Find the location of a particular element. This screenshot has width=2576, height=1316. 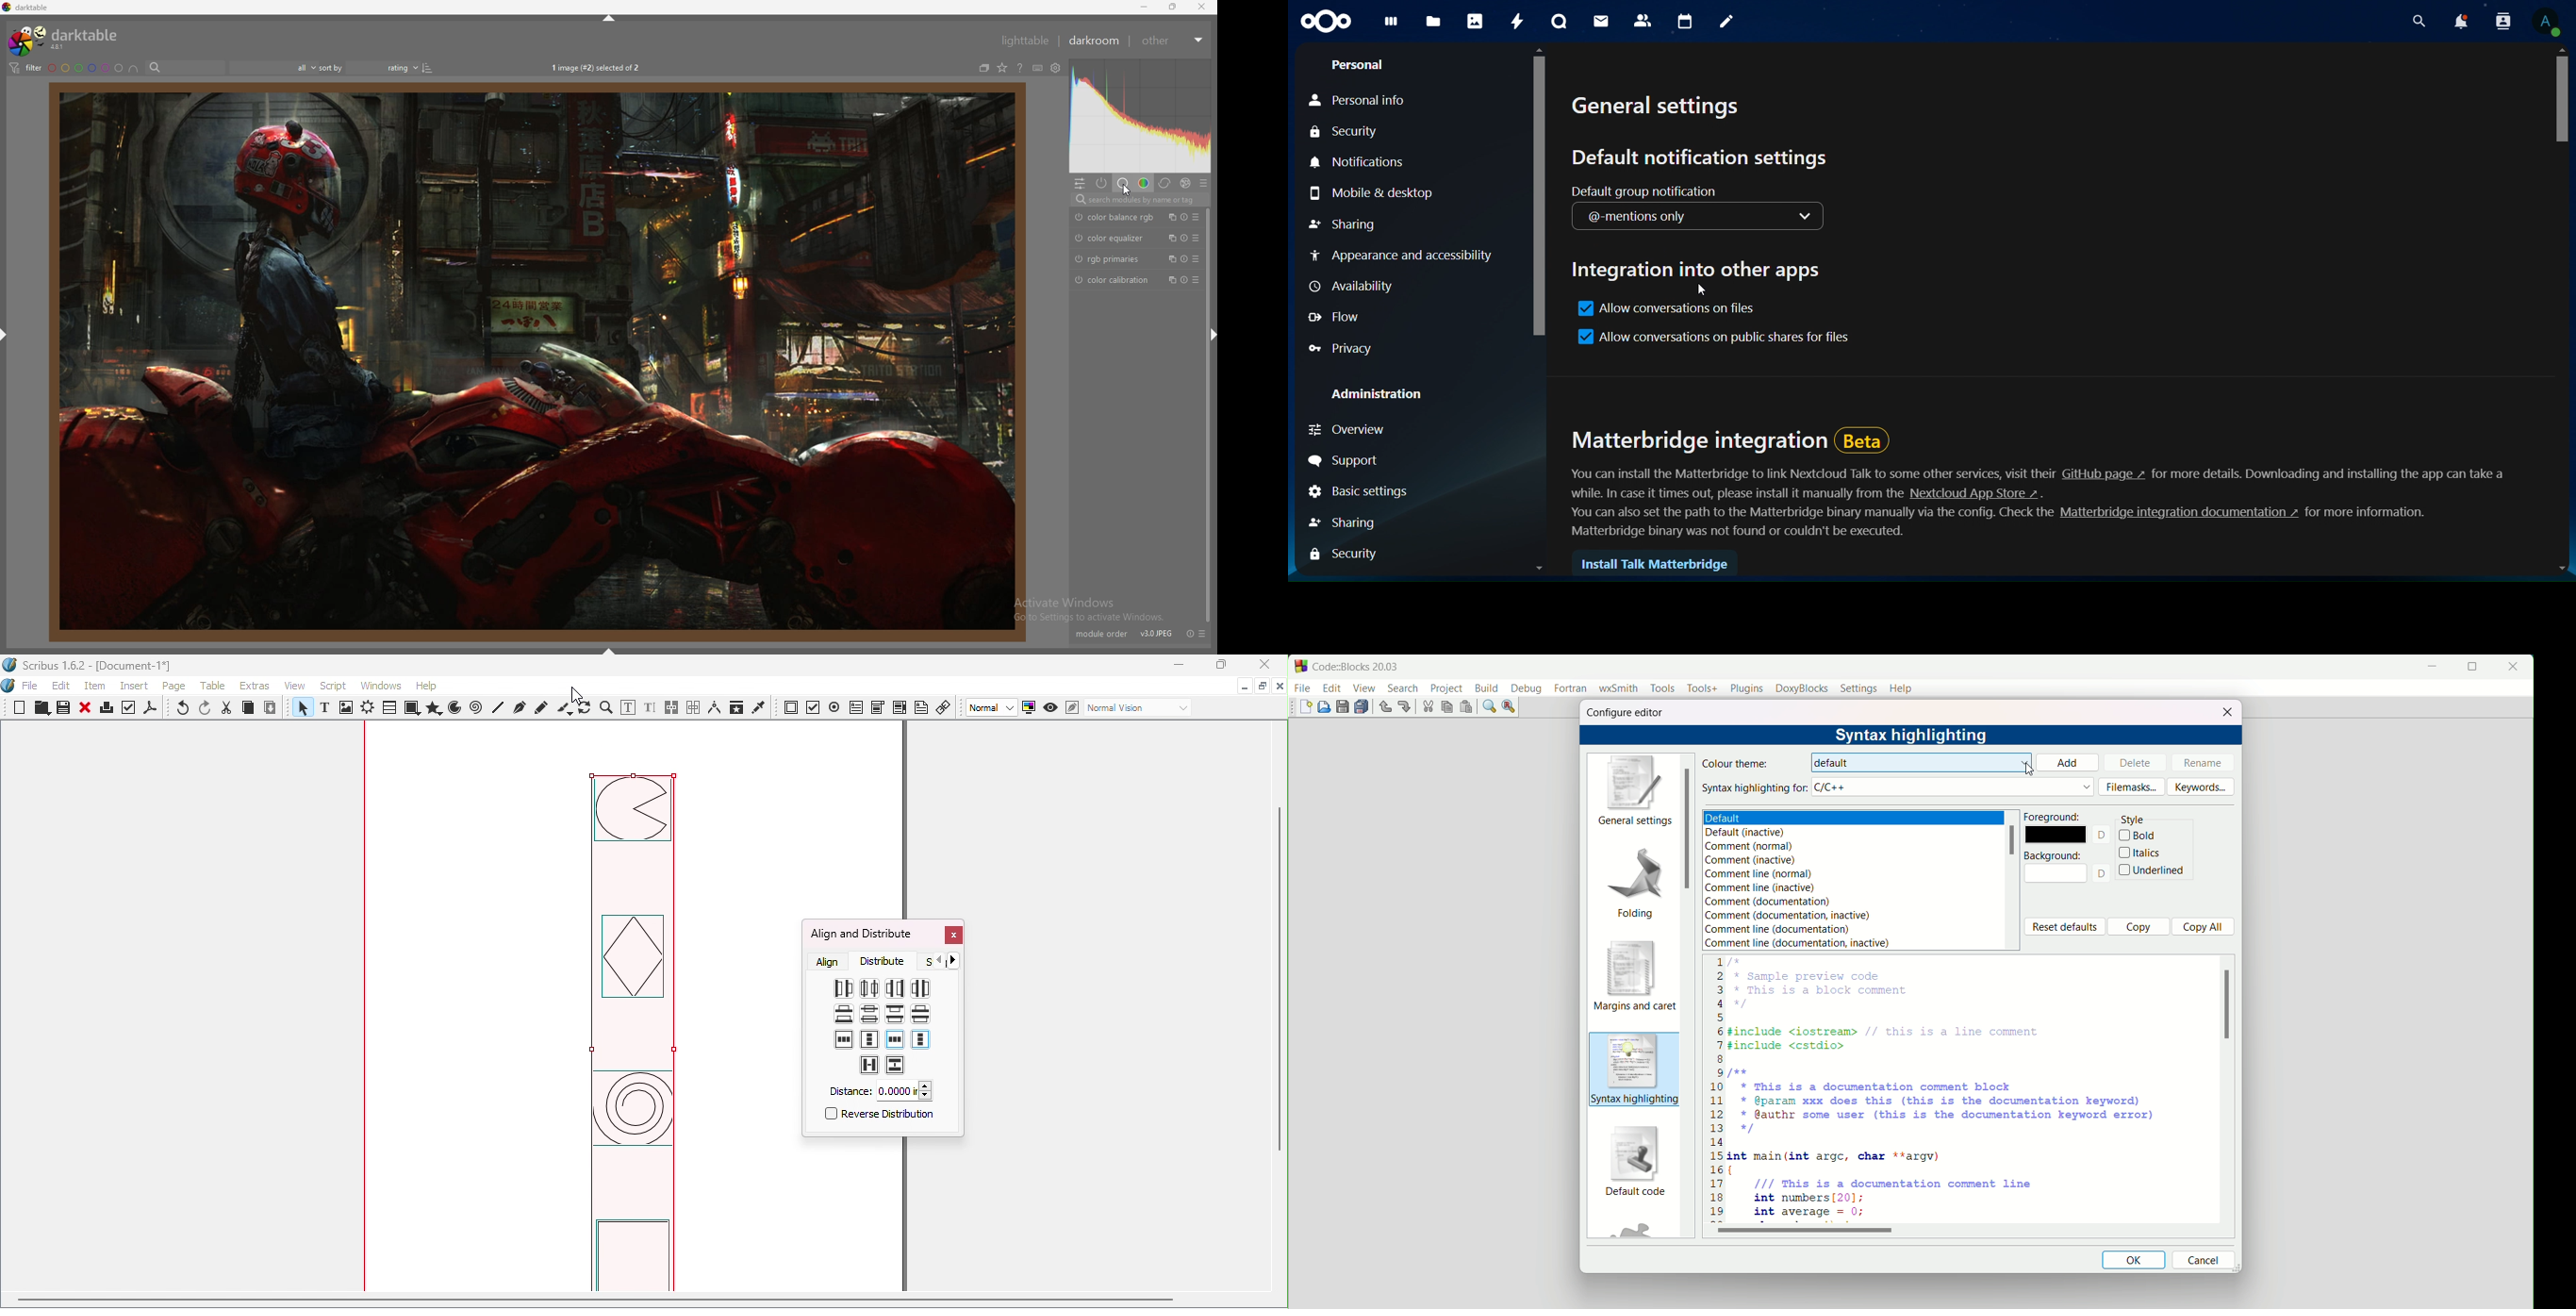

text is located at coordinates (1855, 879).